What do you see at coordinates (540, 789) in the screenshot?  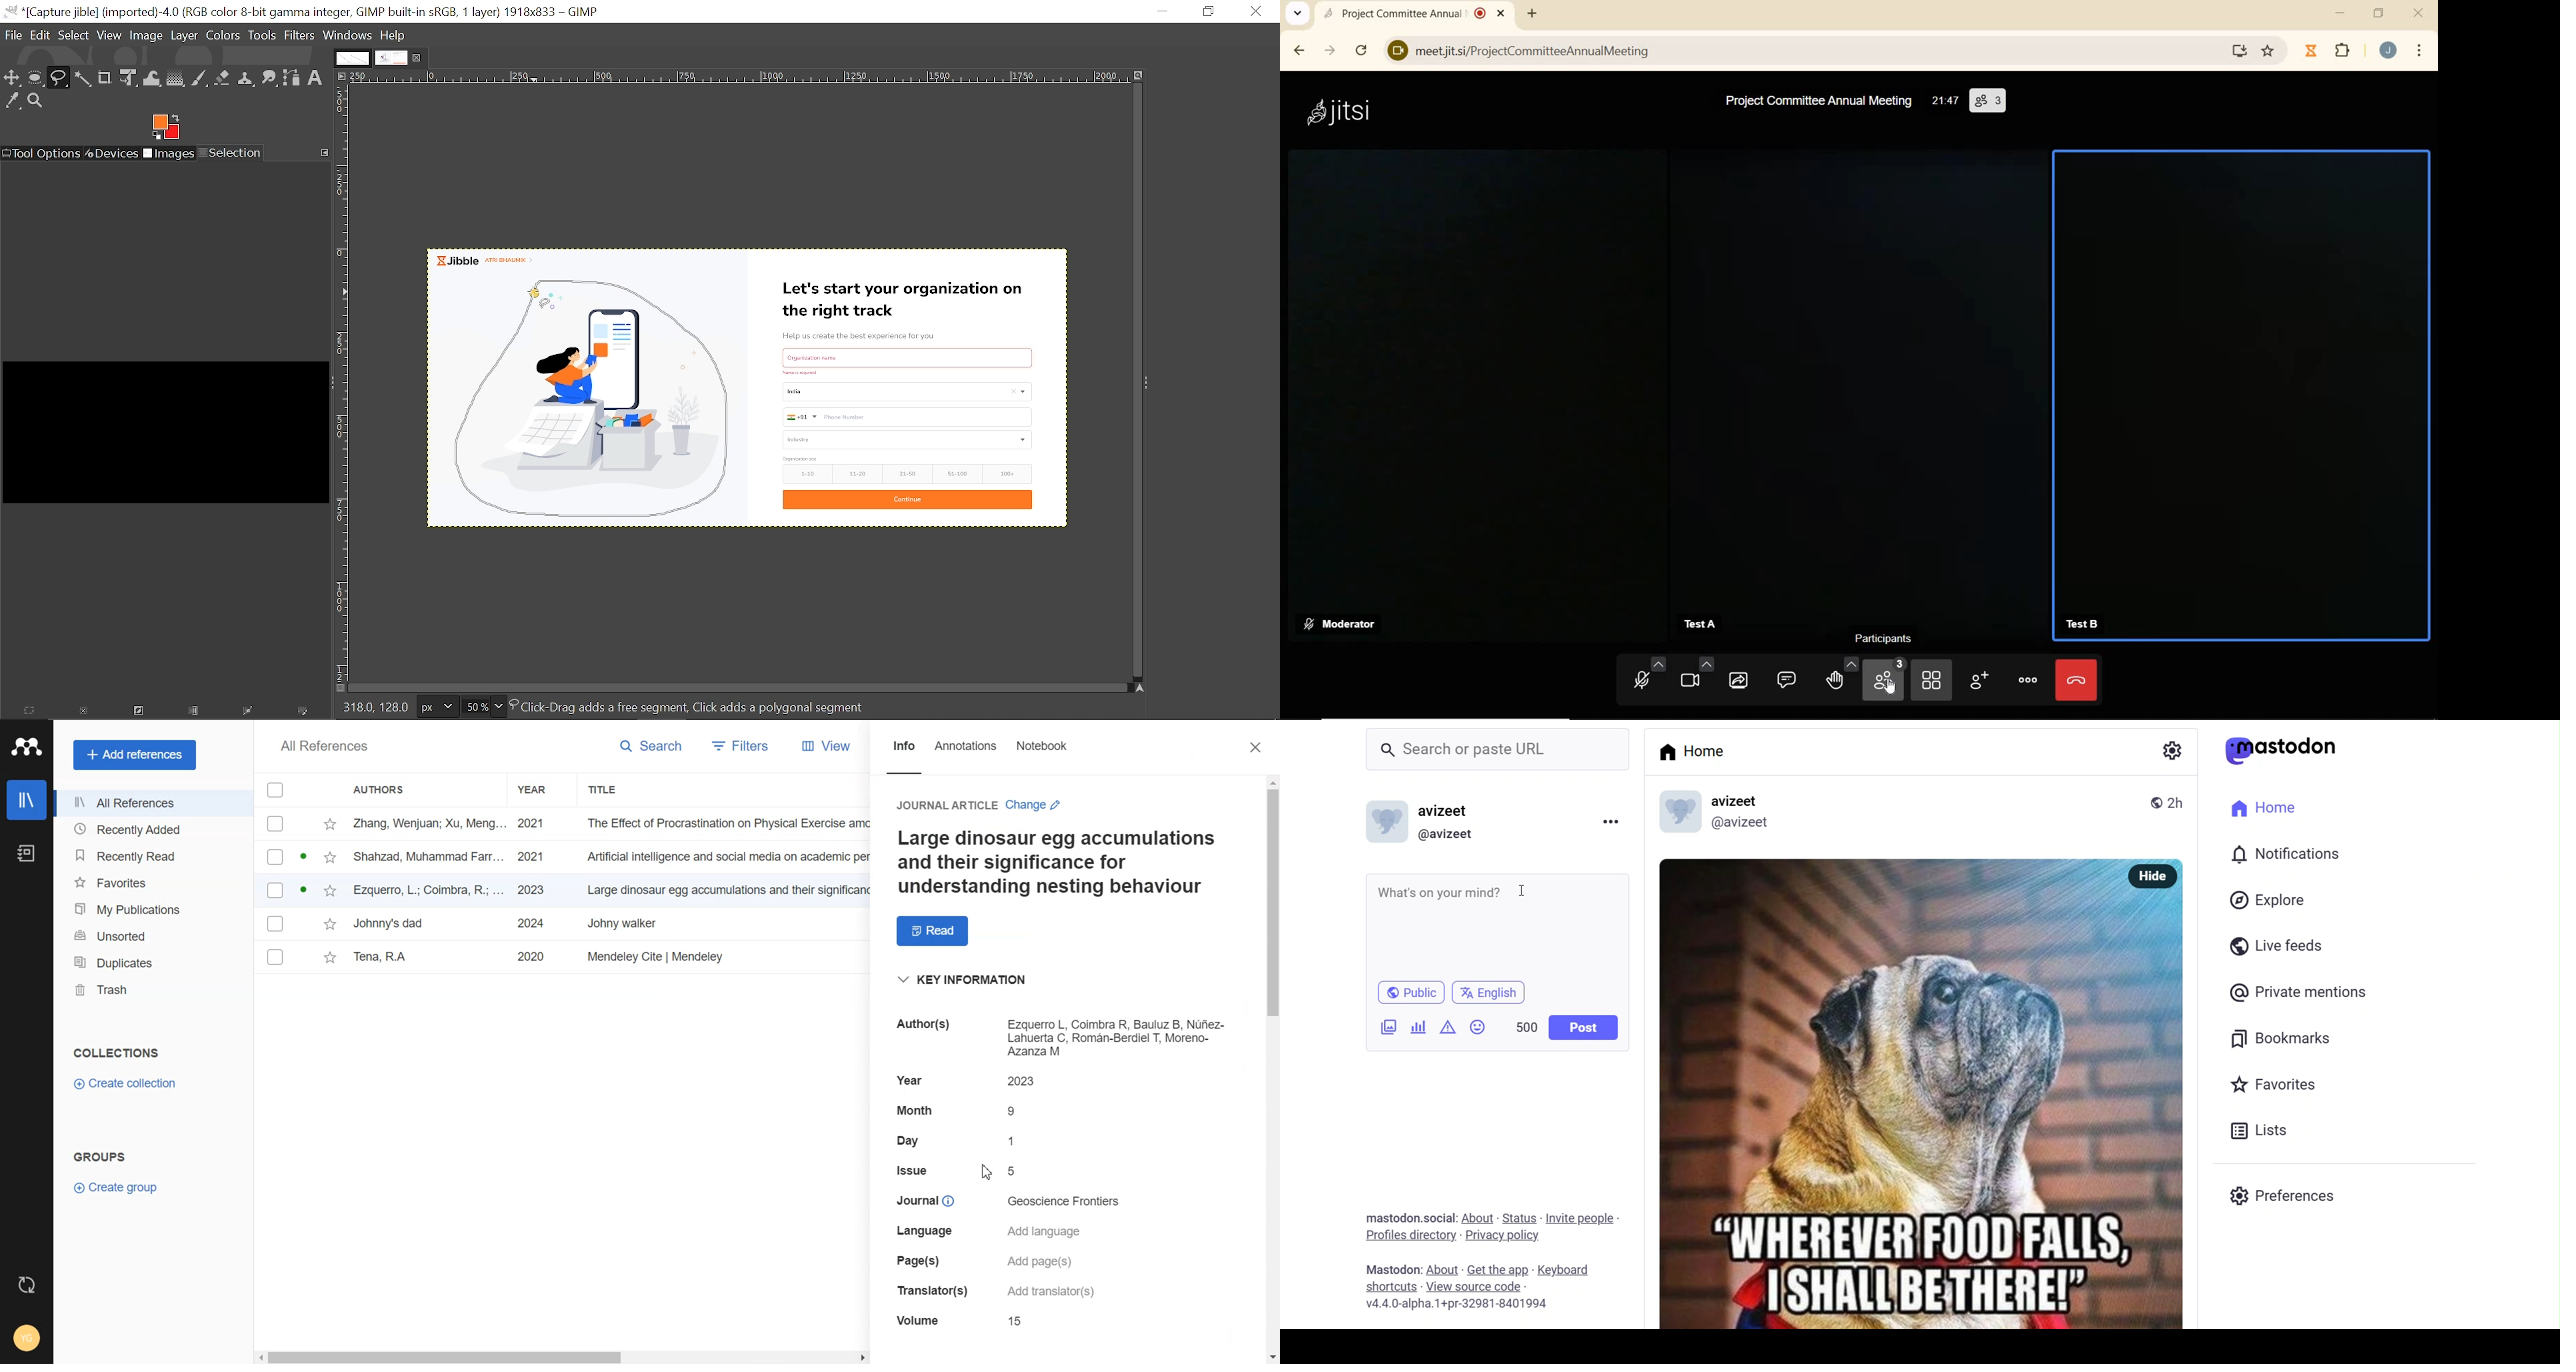 I see `Year` at bounding box center [540, 789].